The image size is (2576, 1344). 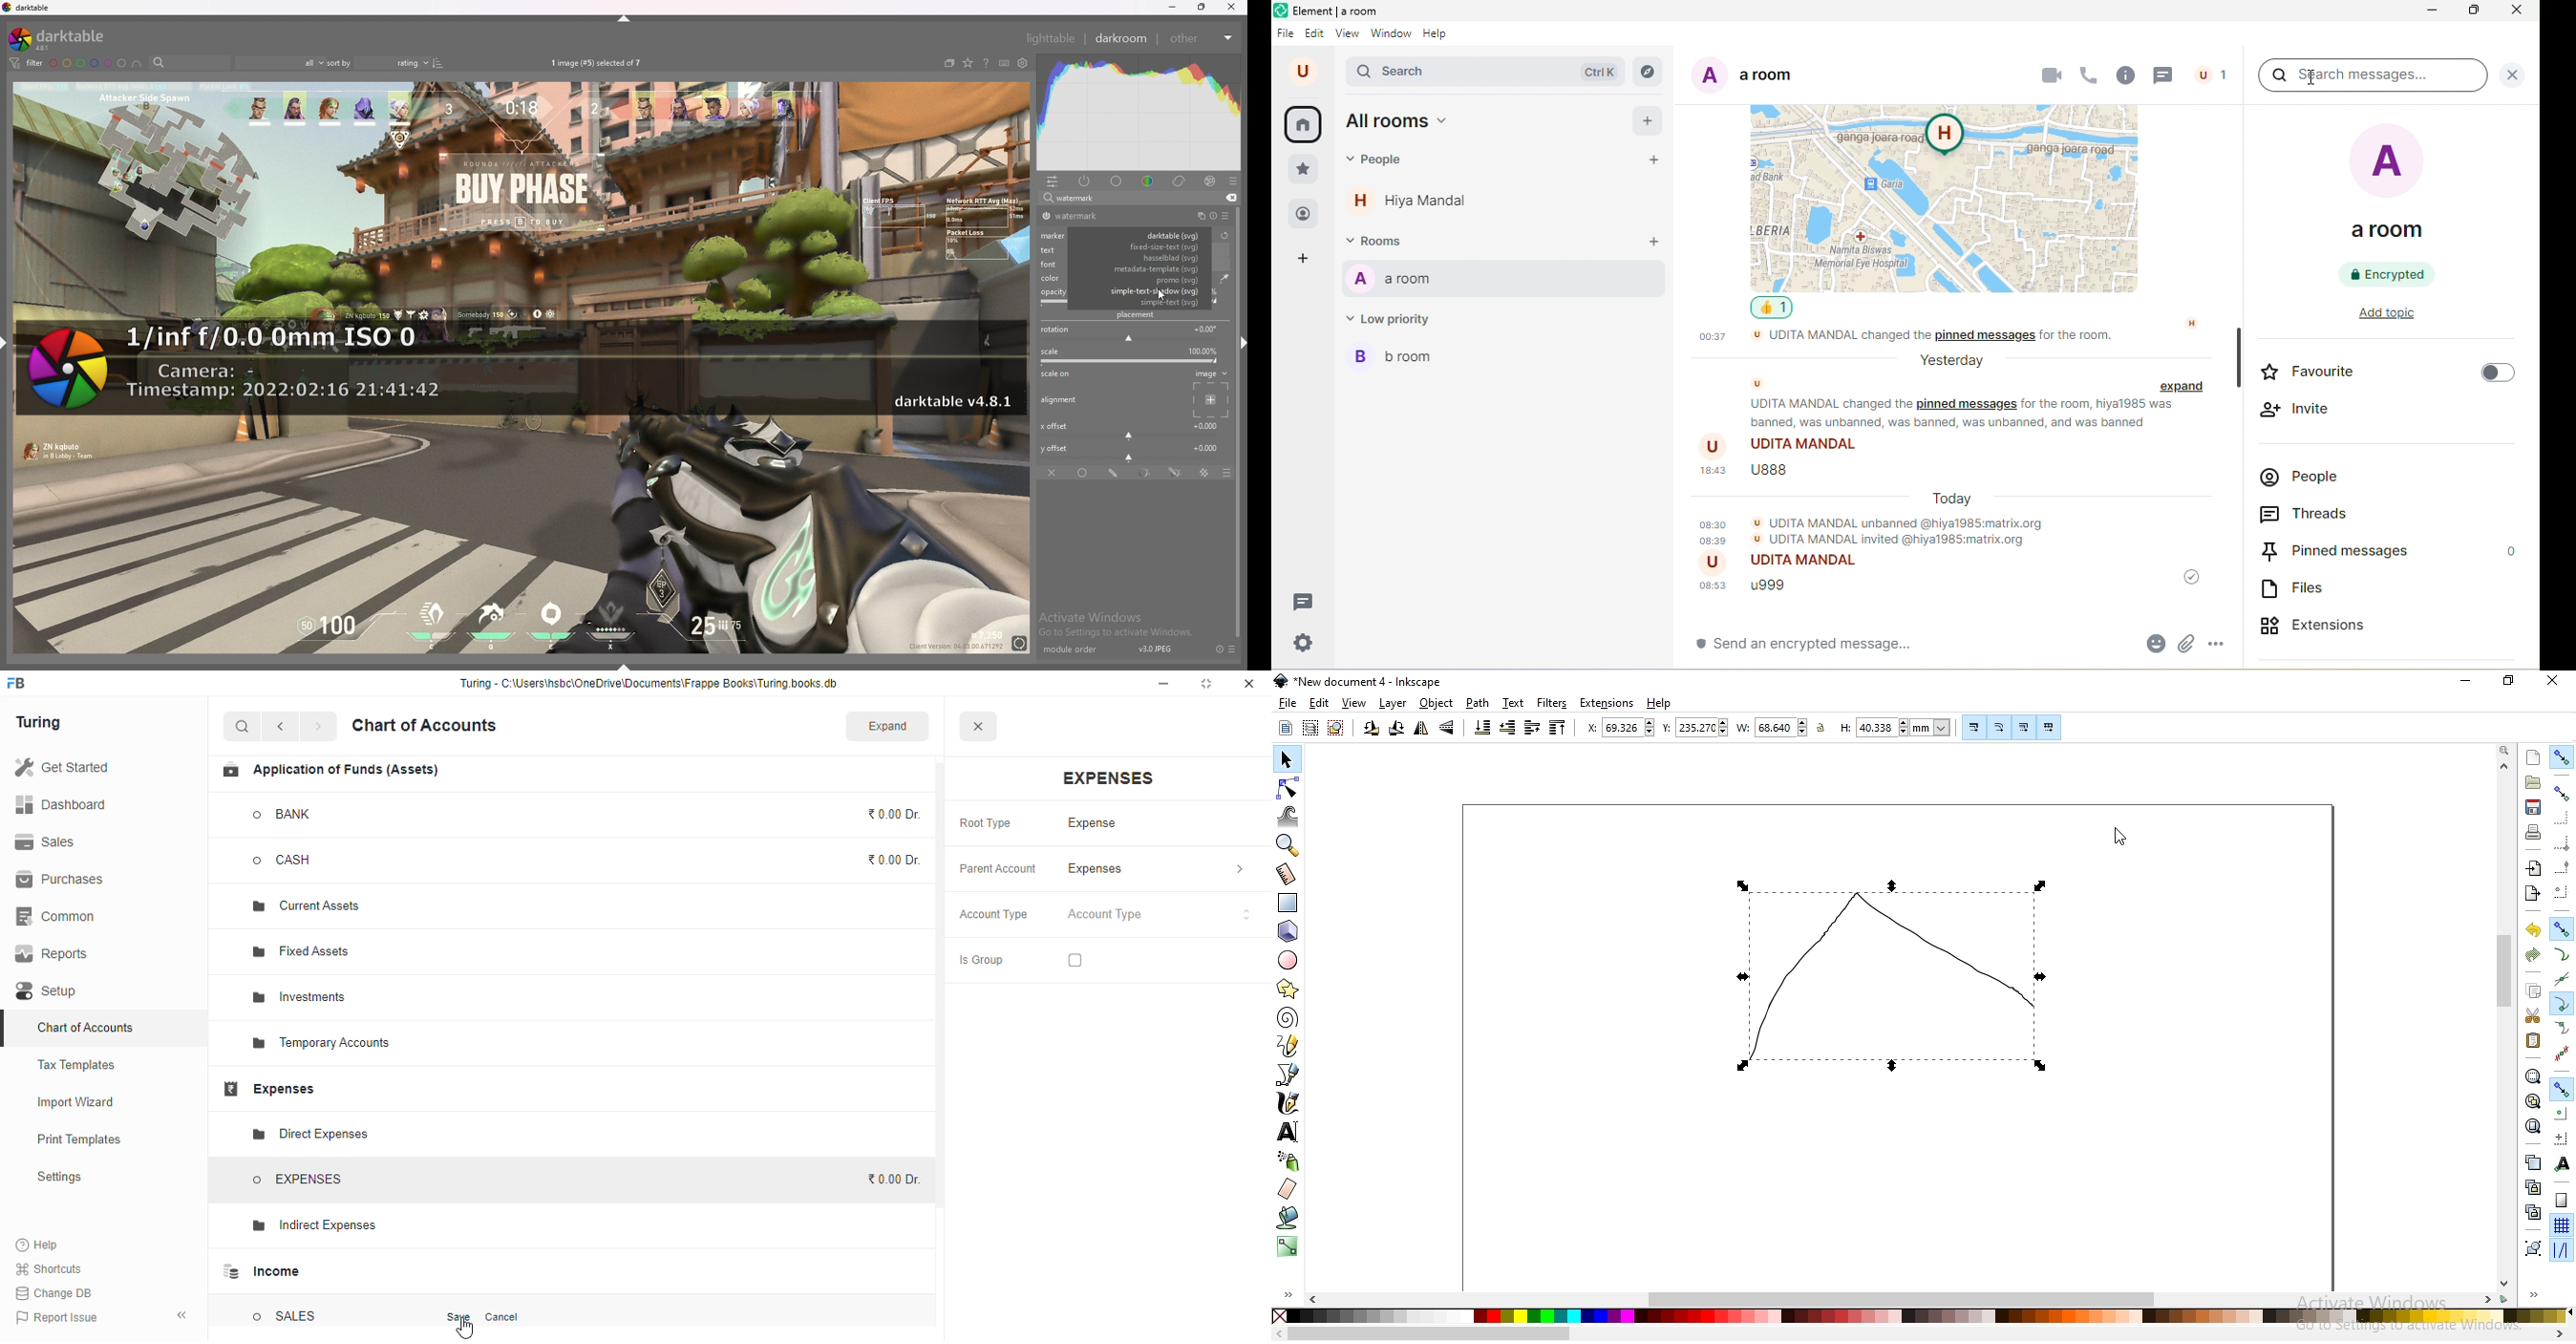 What do you see at coordinates (1287, 903) in the screenshot?
I see `create rectangles and squares` at bounding box center [1287, 903].